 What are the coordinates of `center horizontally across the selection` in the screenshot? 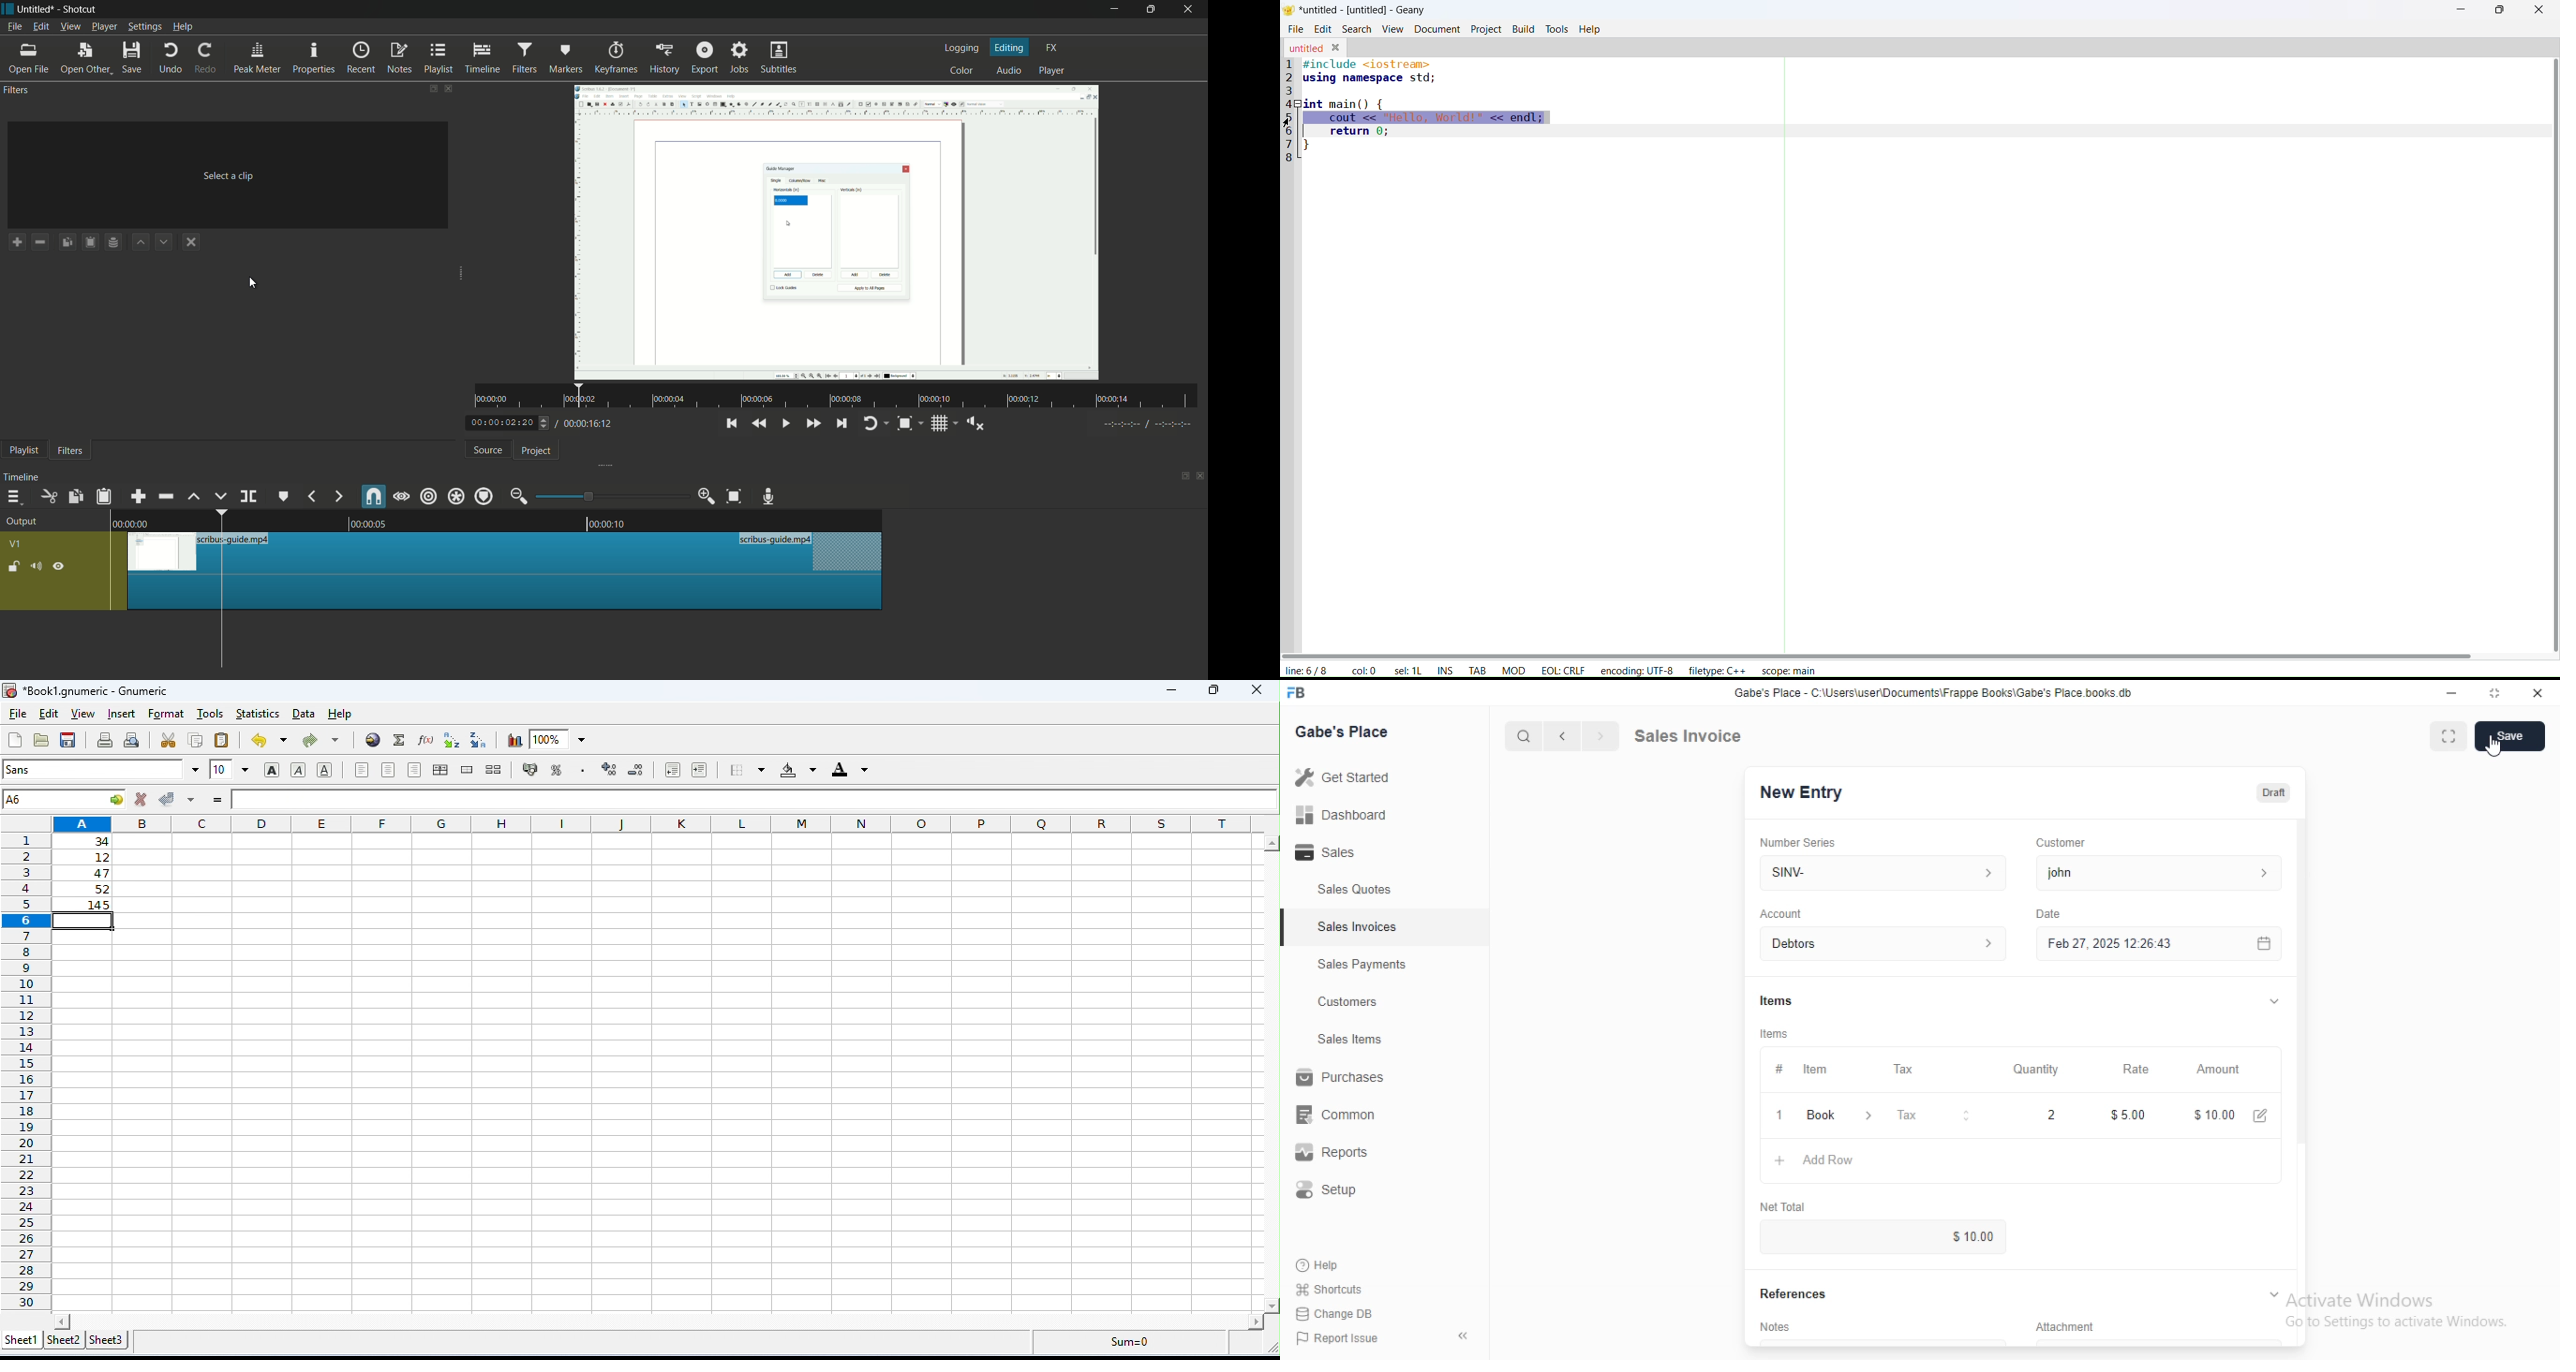 It's located at (440, 770).